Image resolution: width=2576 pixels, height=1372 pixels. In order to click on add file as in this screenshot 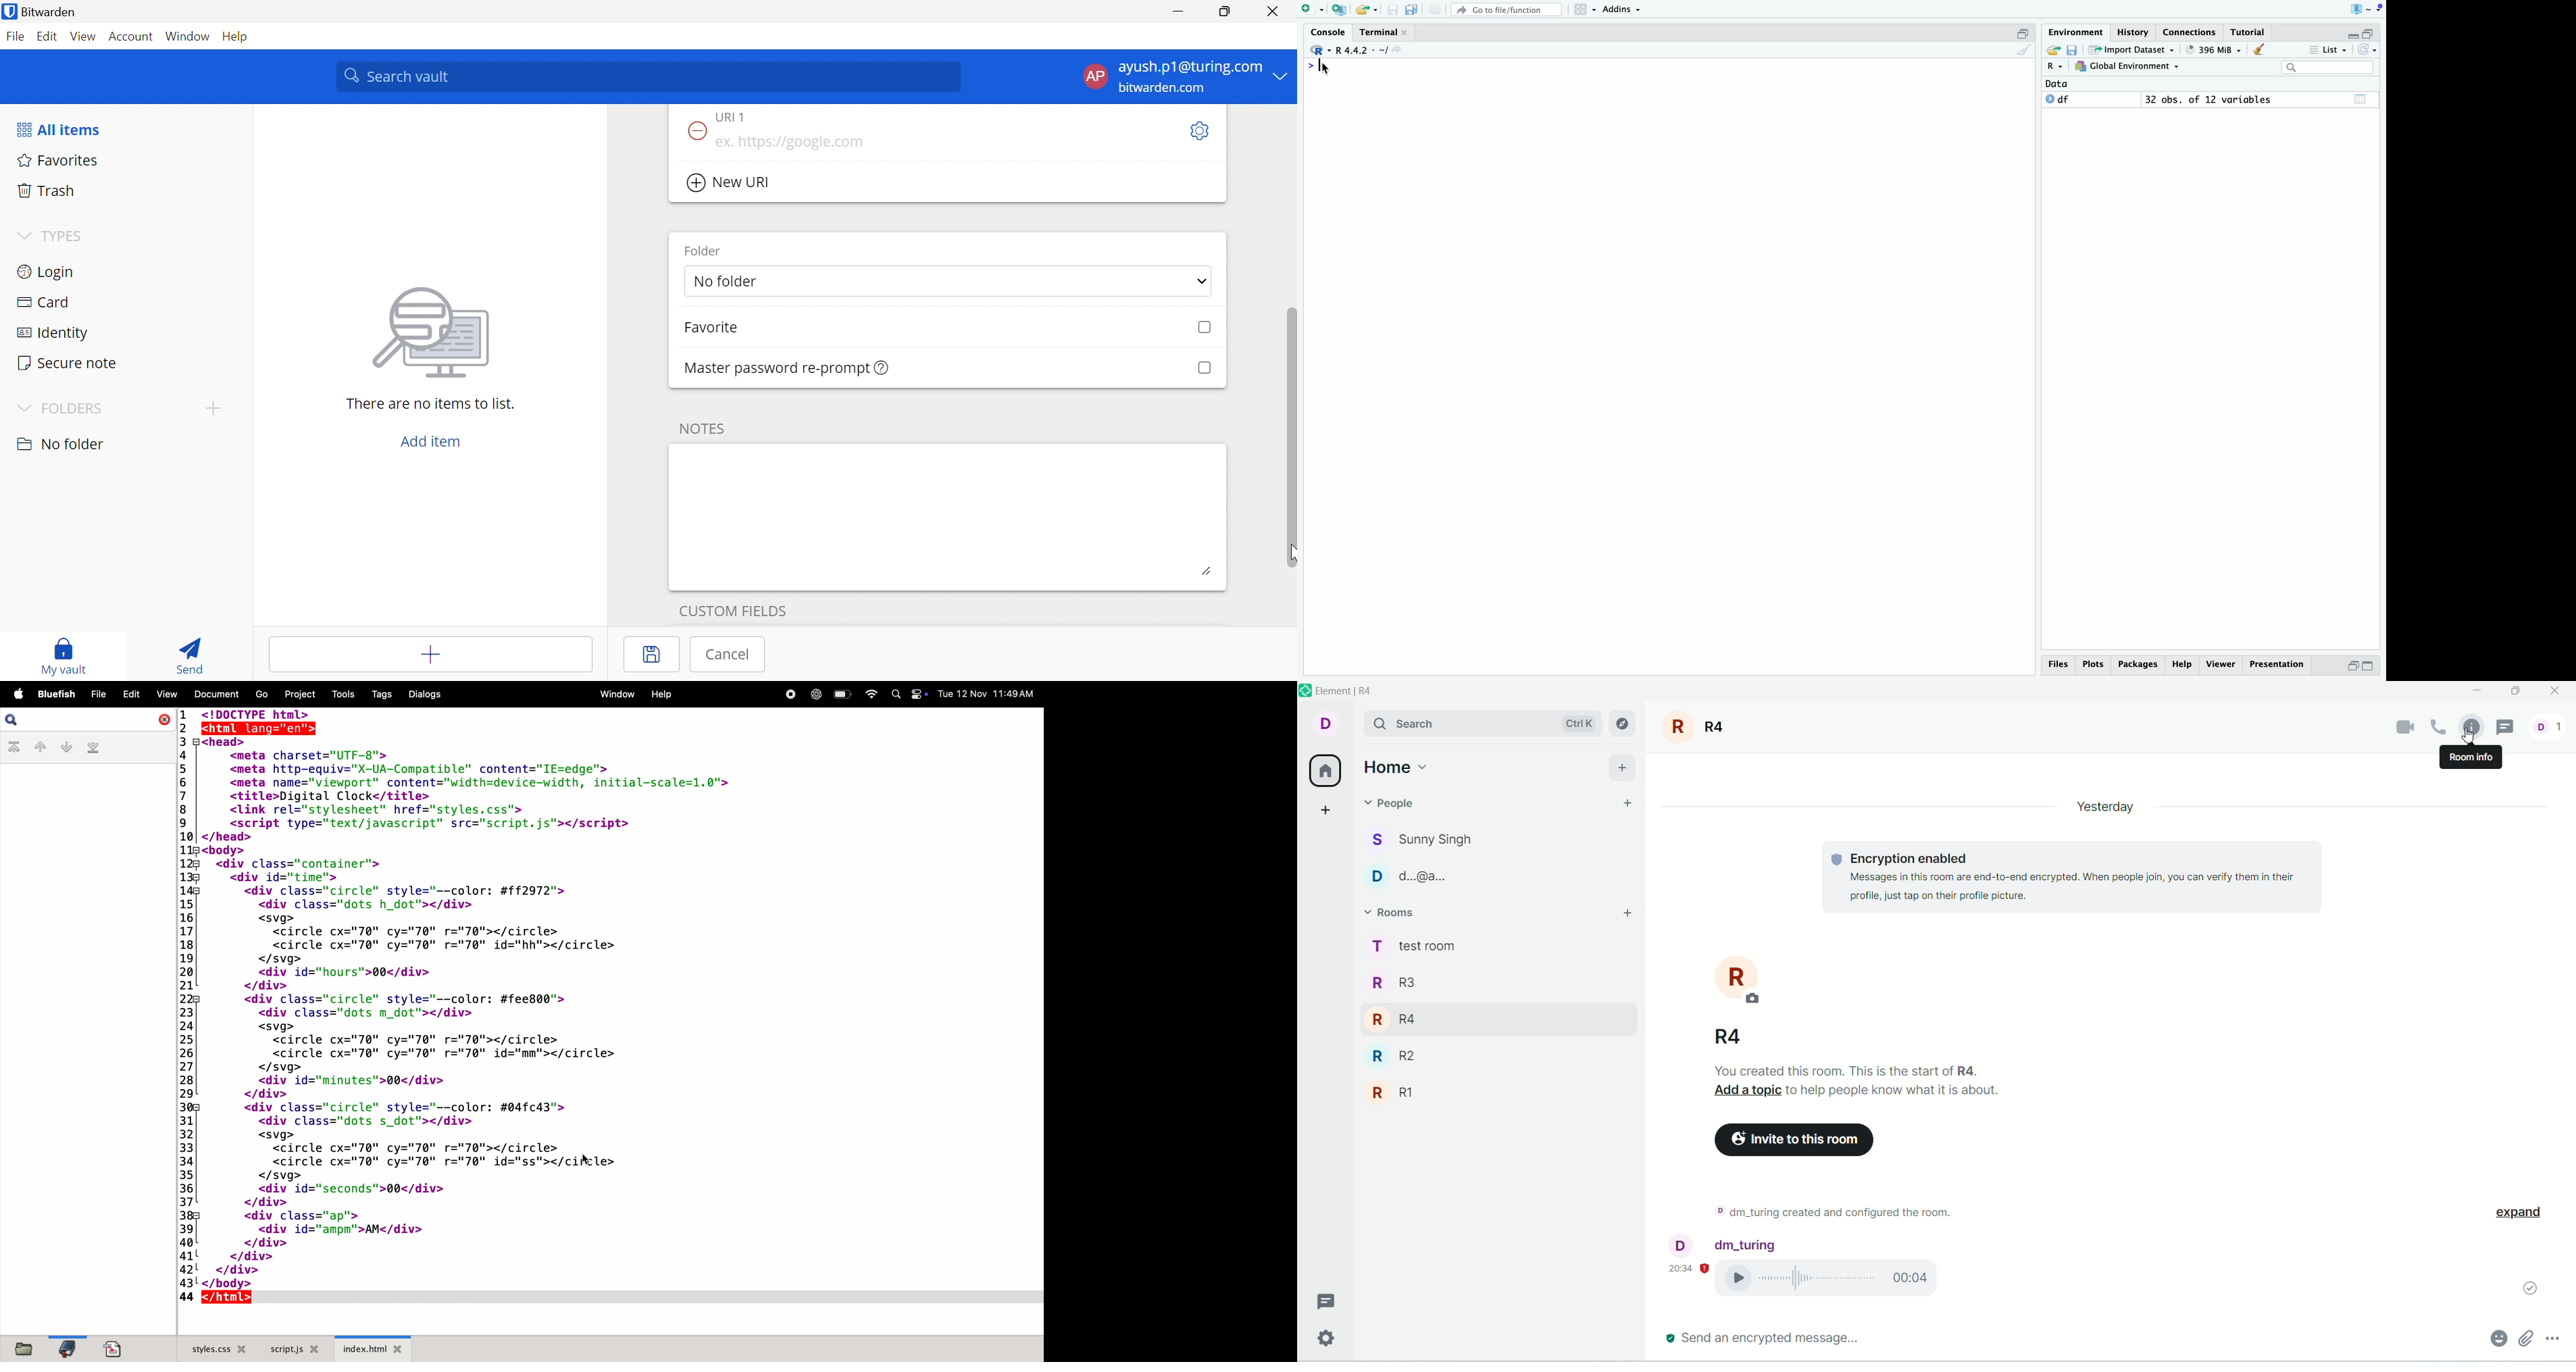, I will do `click(1315, 10)`.